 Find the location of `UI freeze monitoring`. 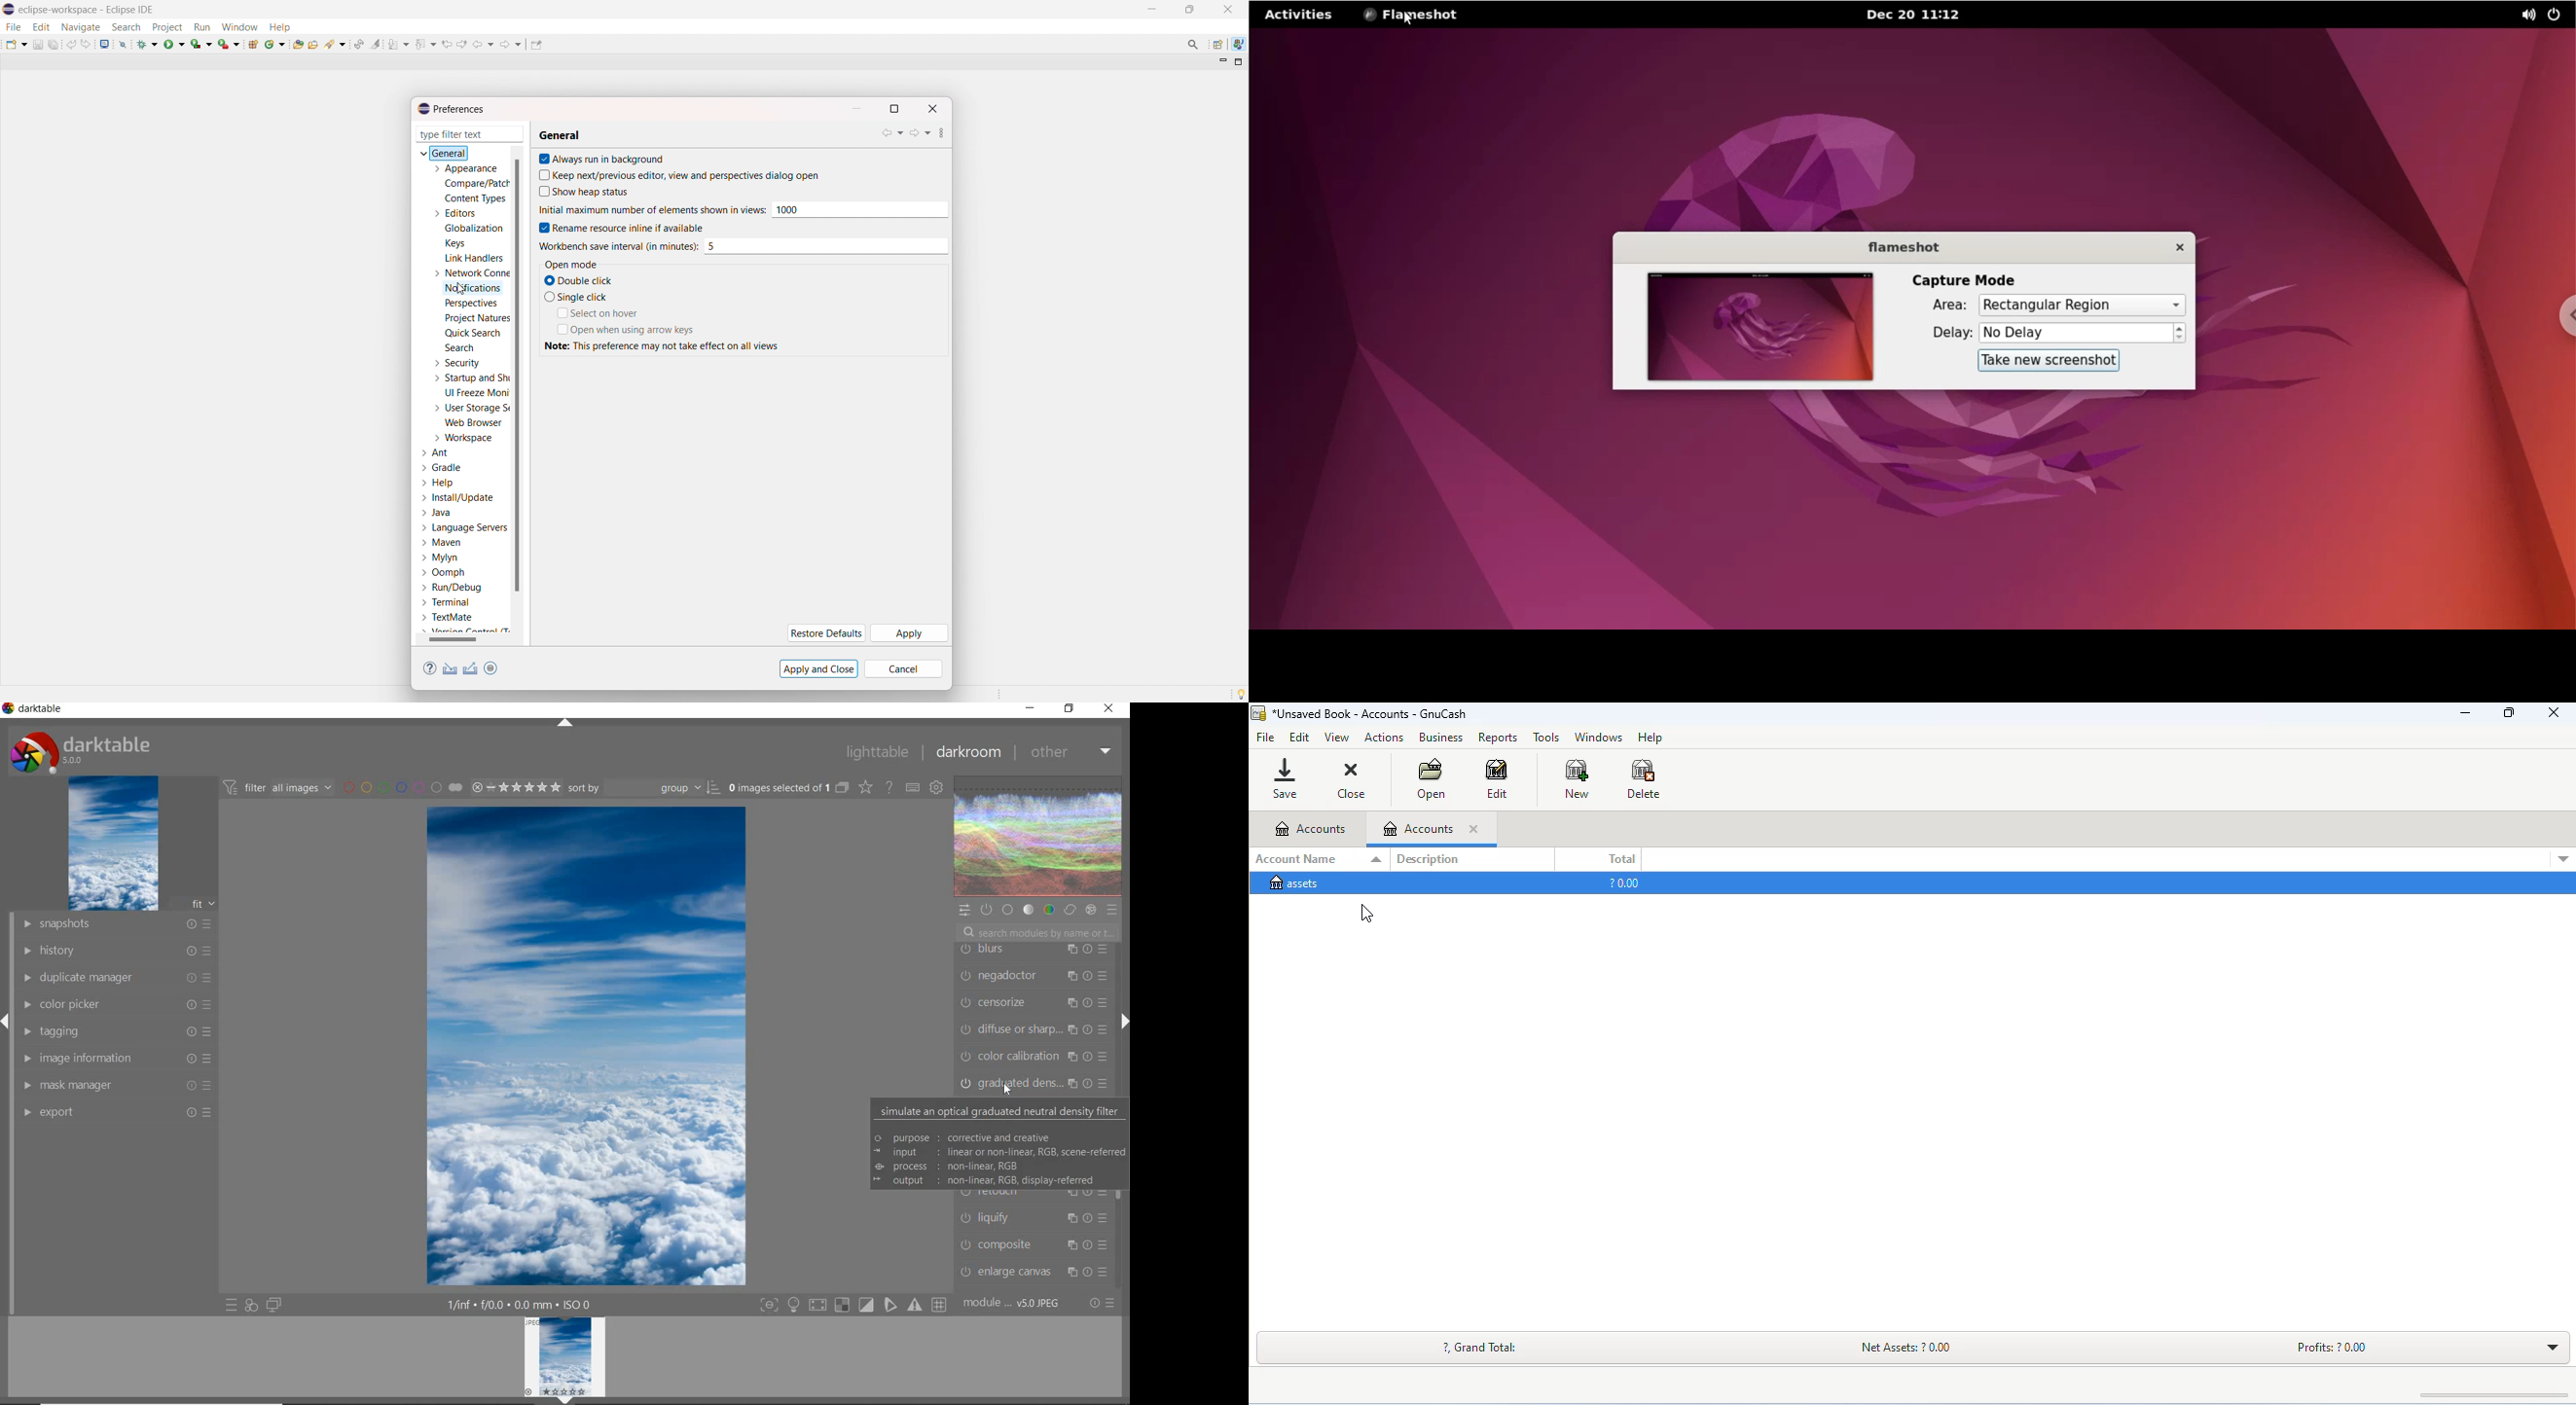

UI freeze monitoring is located at coordinates (477, 393).